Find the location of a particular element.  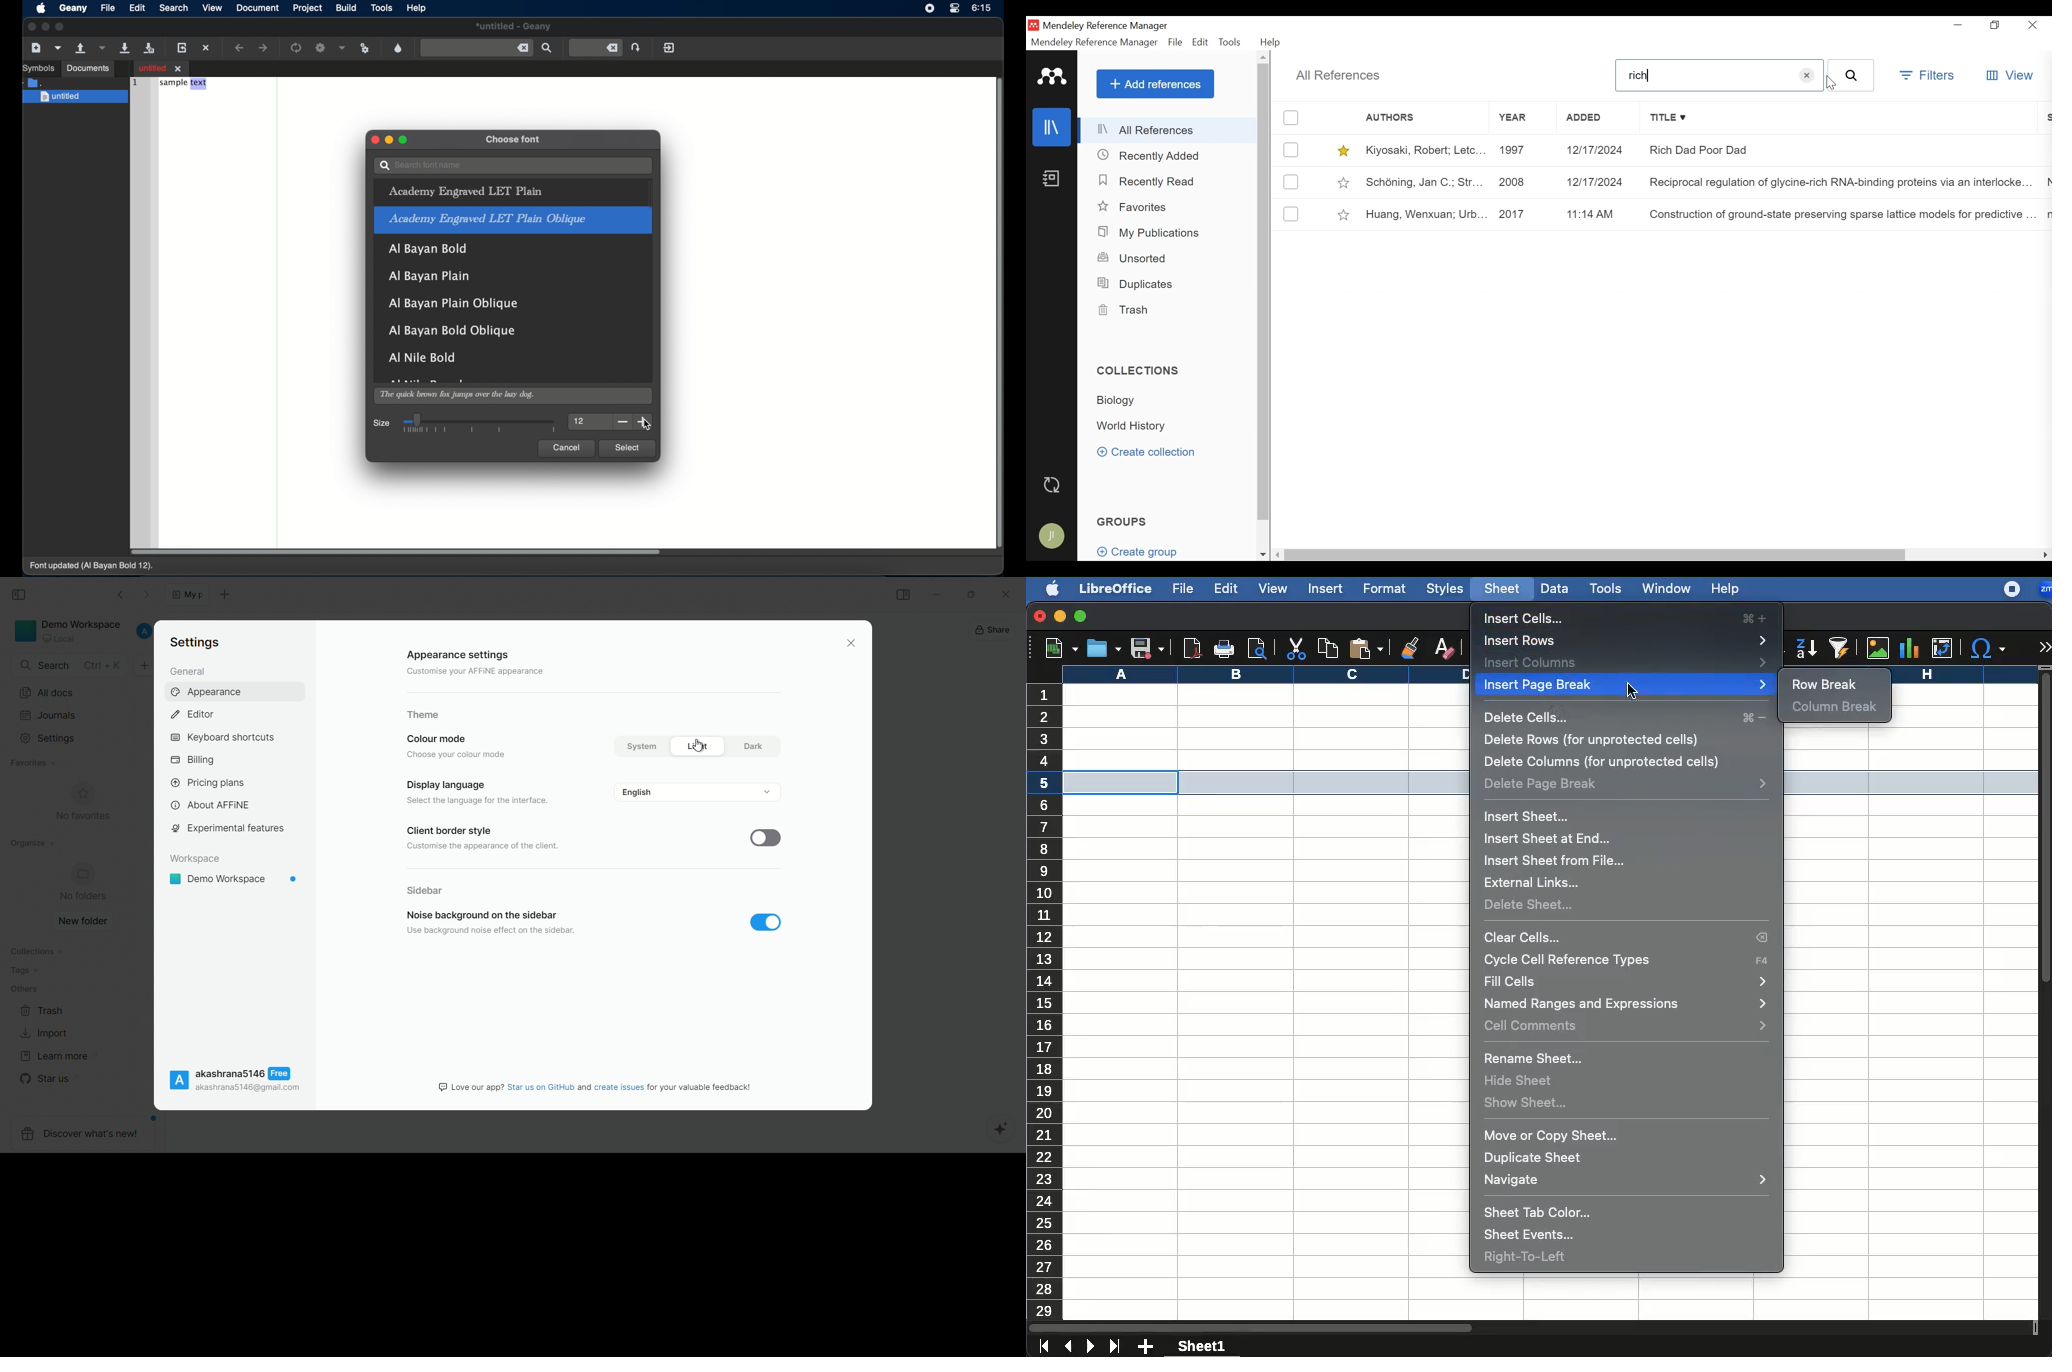

cut is located at coordinates (1297, 648).